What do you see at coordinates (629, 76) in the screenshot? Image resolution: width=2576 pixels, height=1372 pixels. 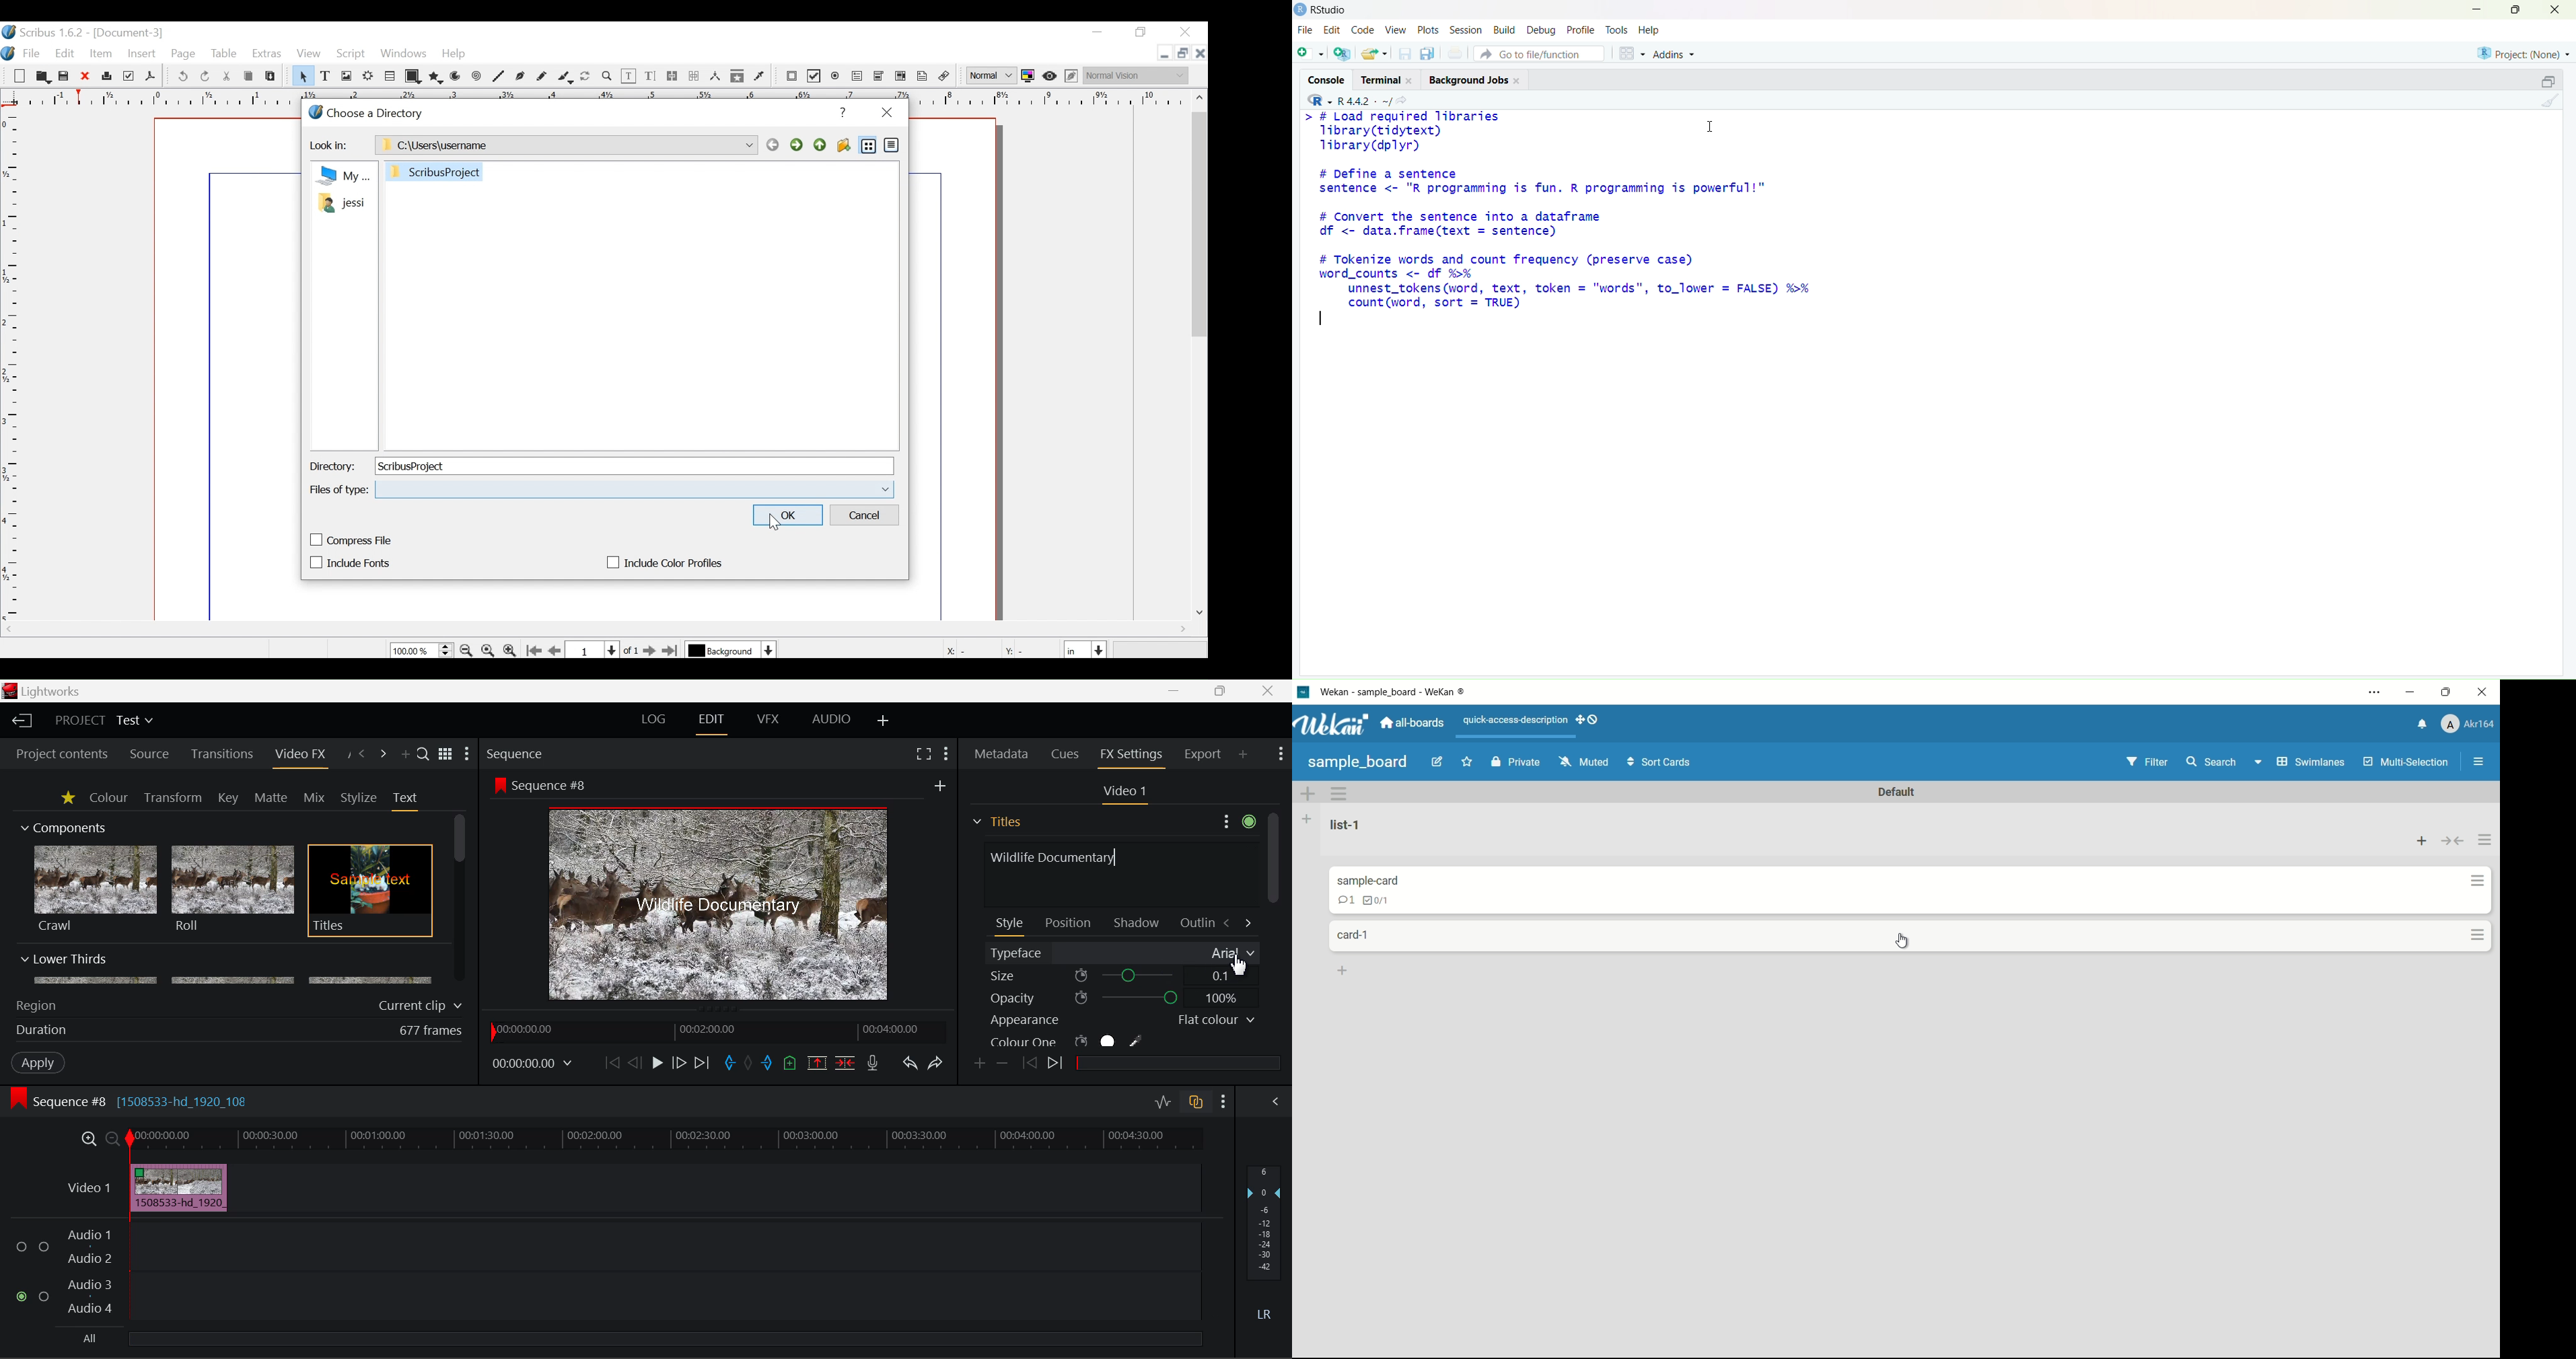 I see `Edit contents of frame ` at bounding box center [629, 76].